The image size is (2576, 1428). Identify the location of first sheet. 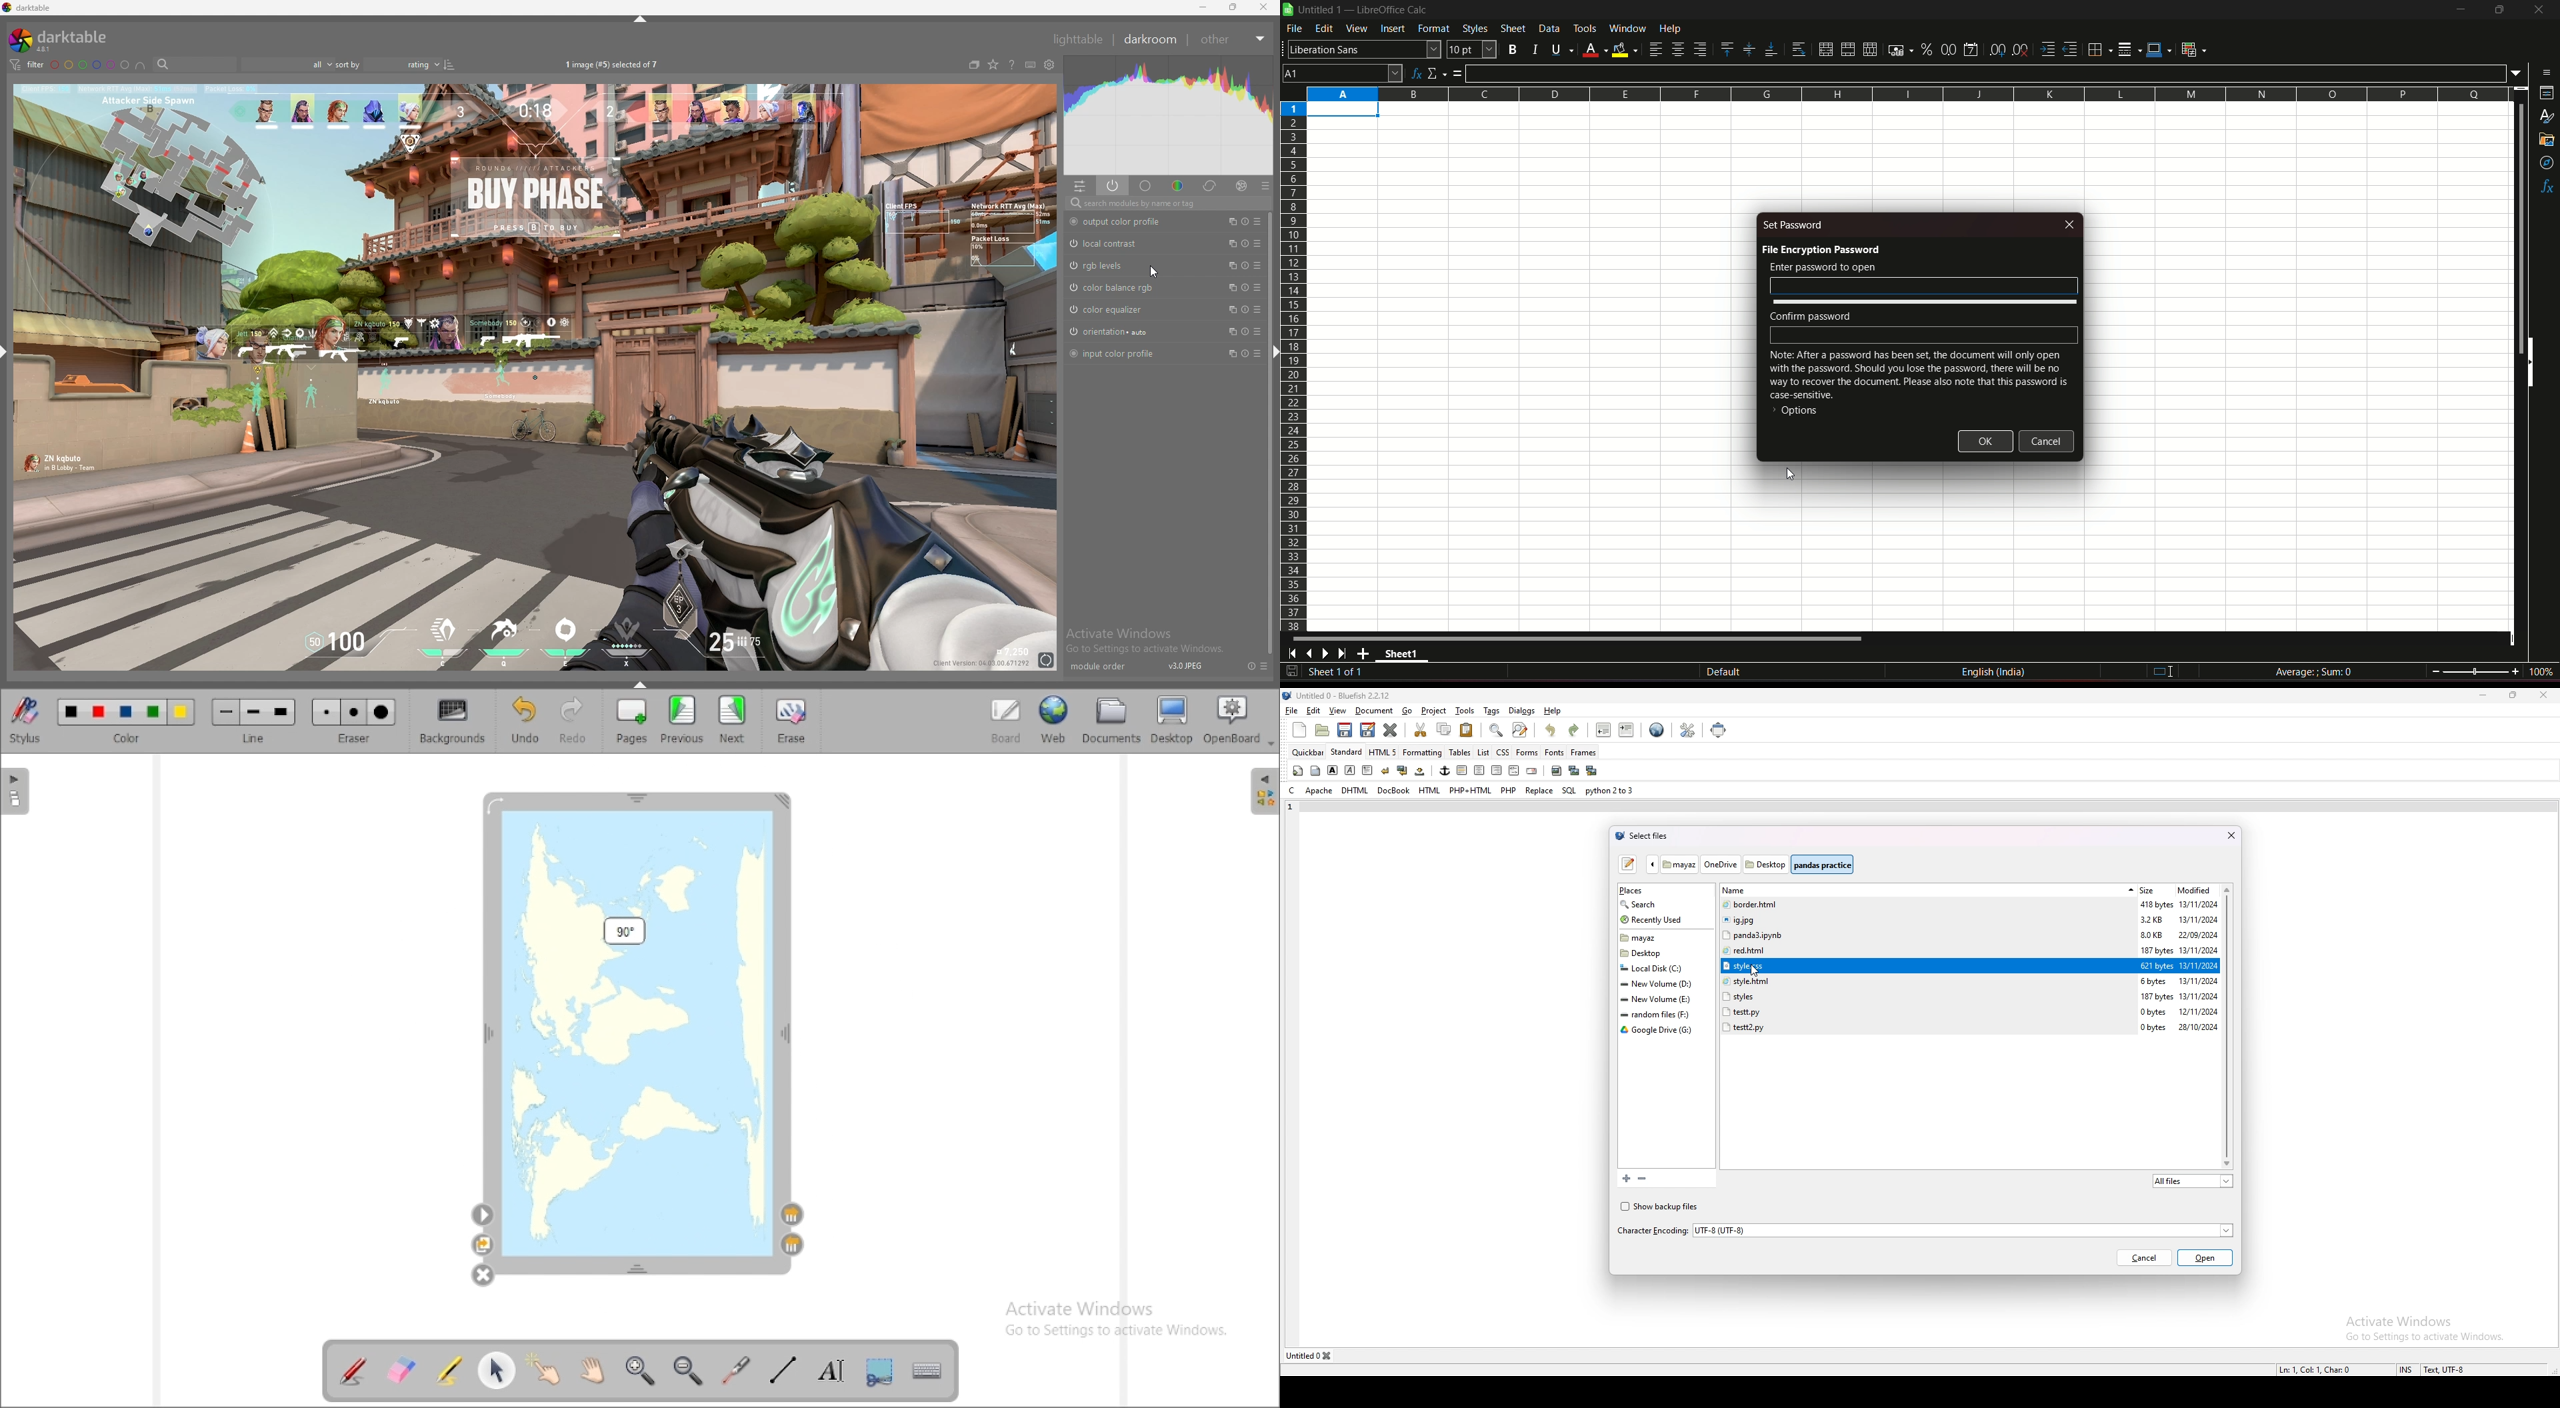
(1295, 654).